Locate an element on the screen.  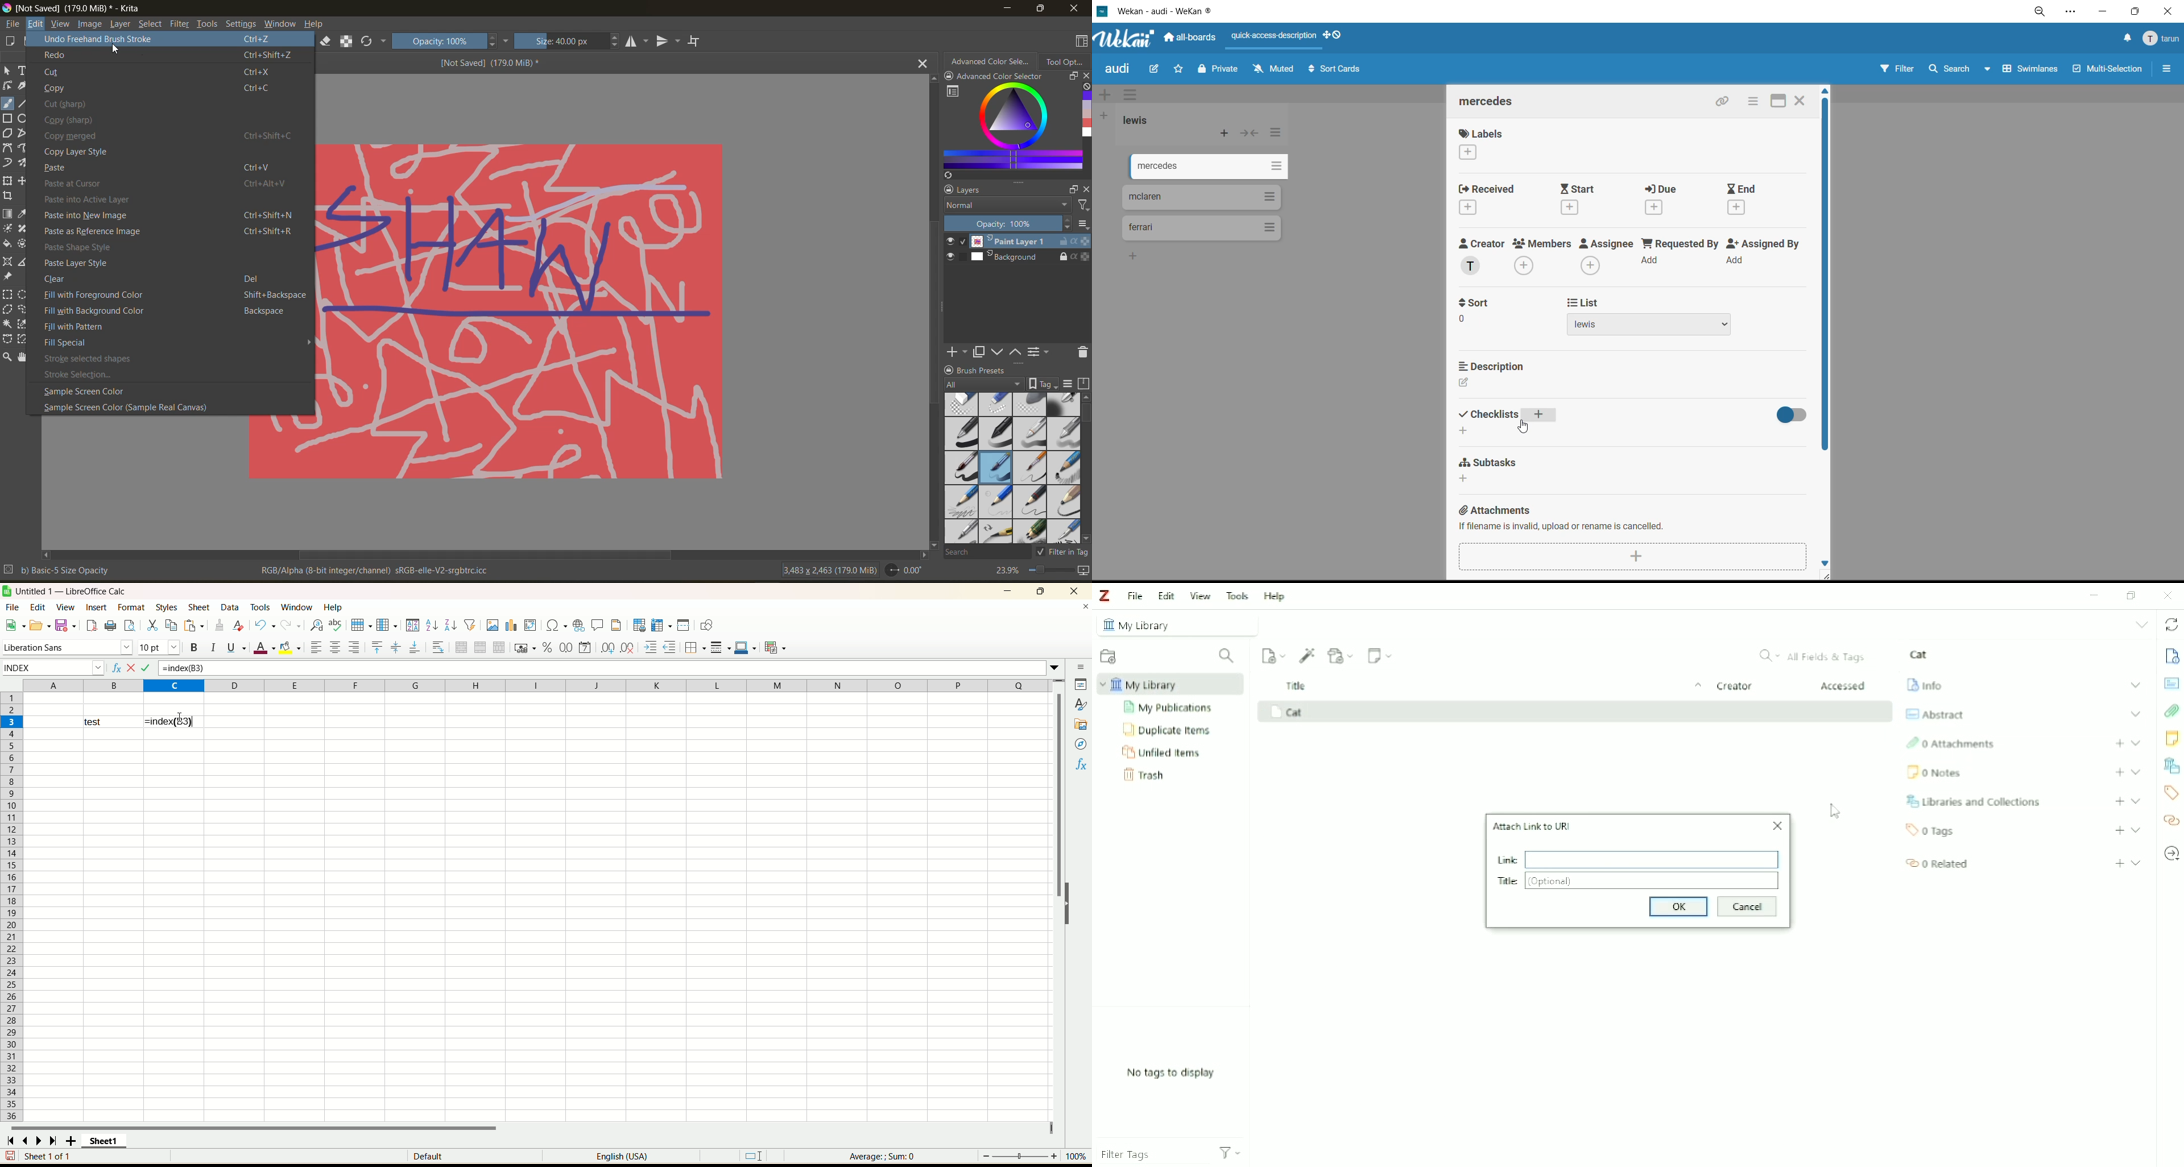
clone formatting is located at coordinates (219, 625).